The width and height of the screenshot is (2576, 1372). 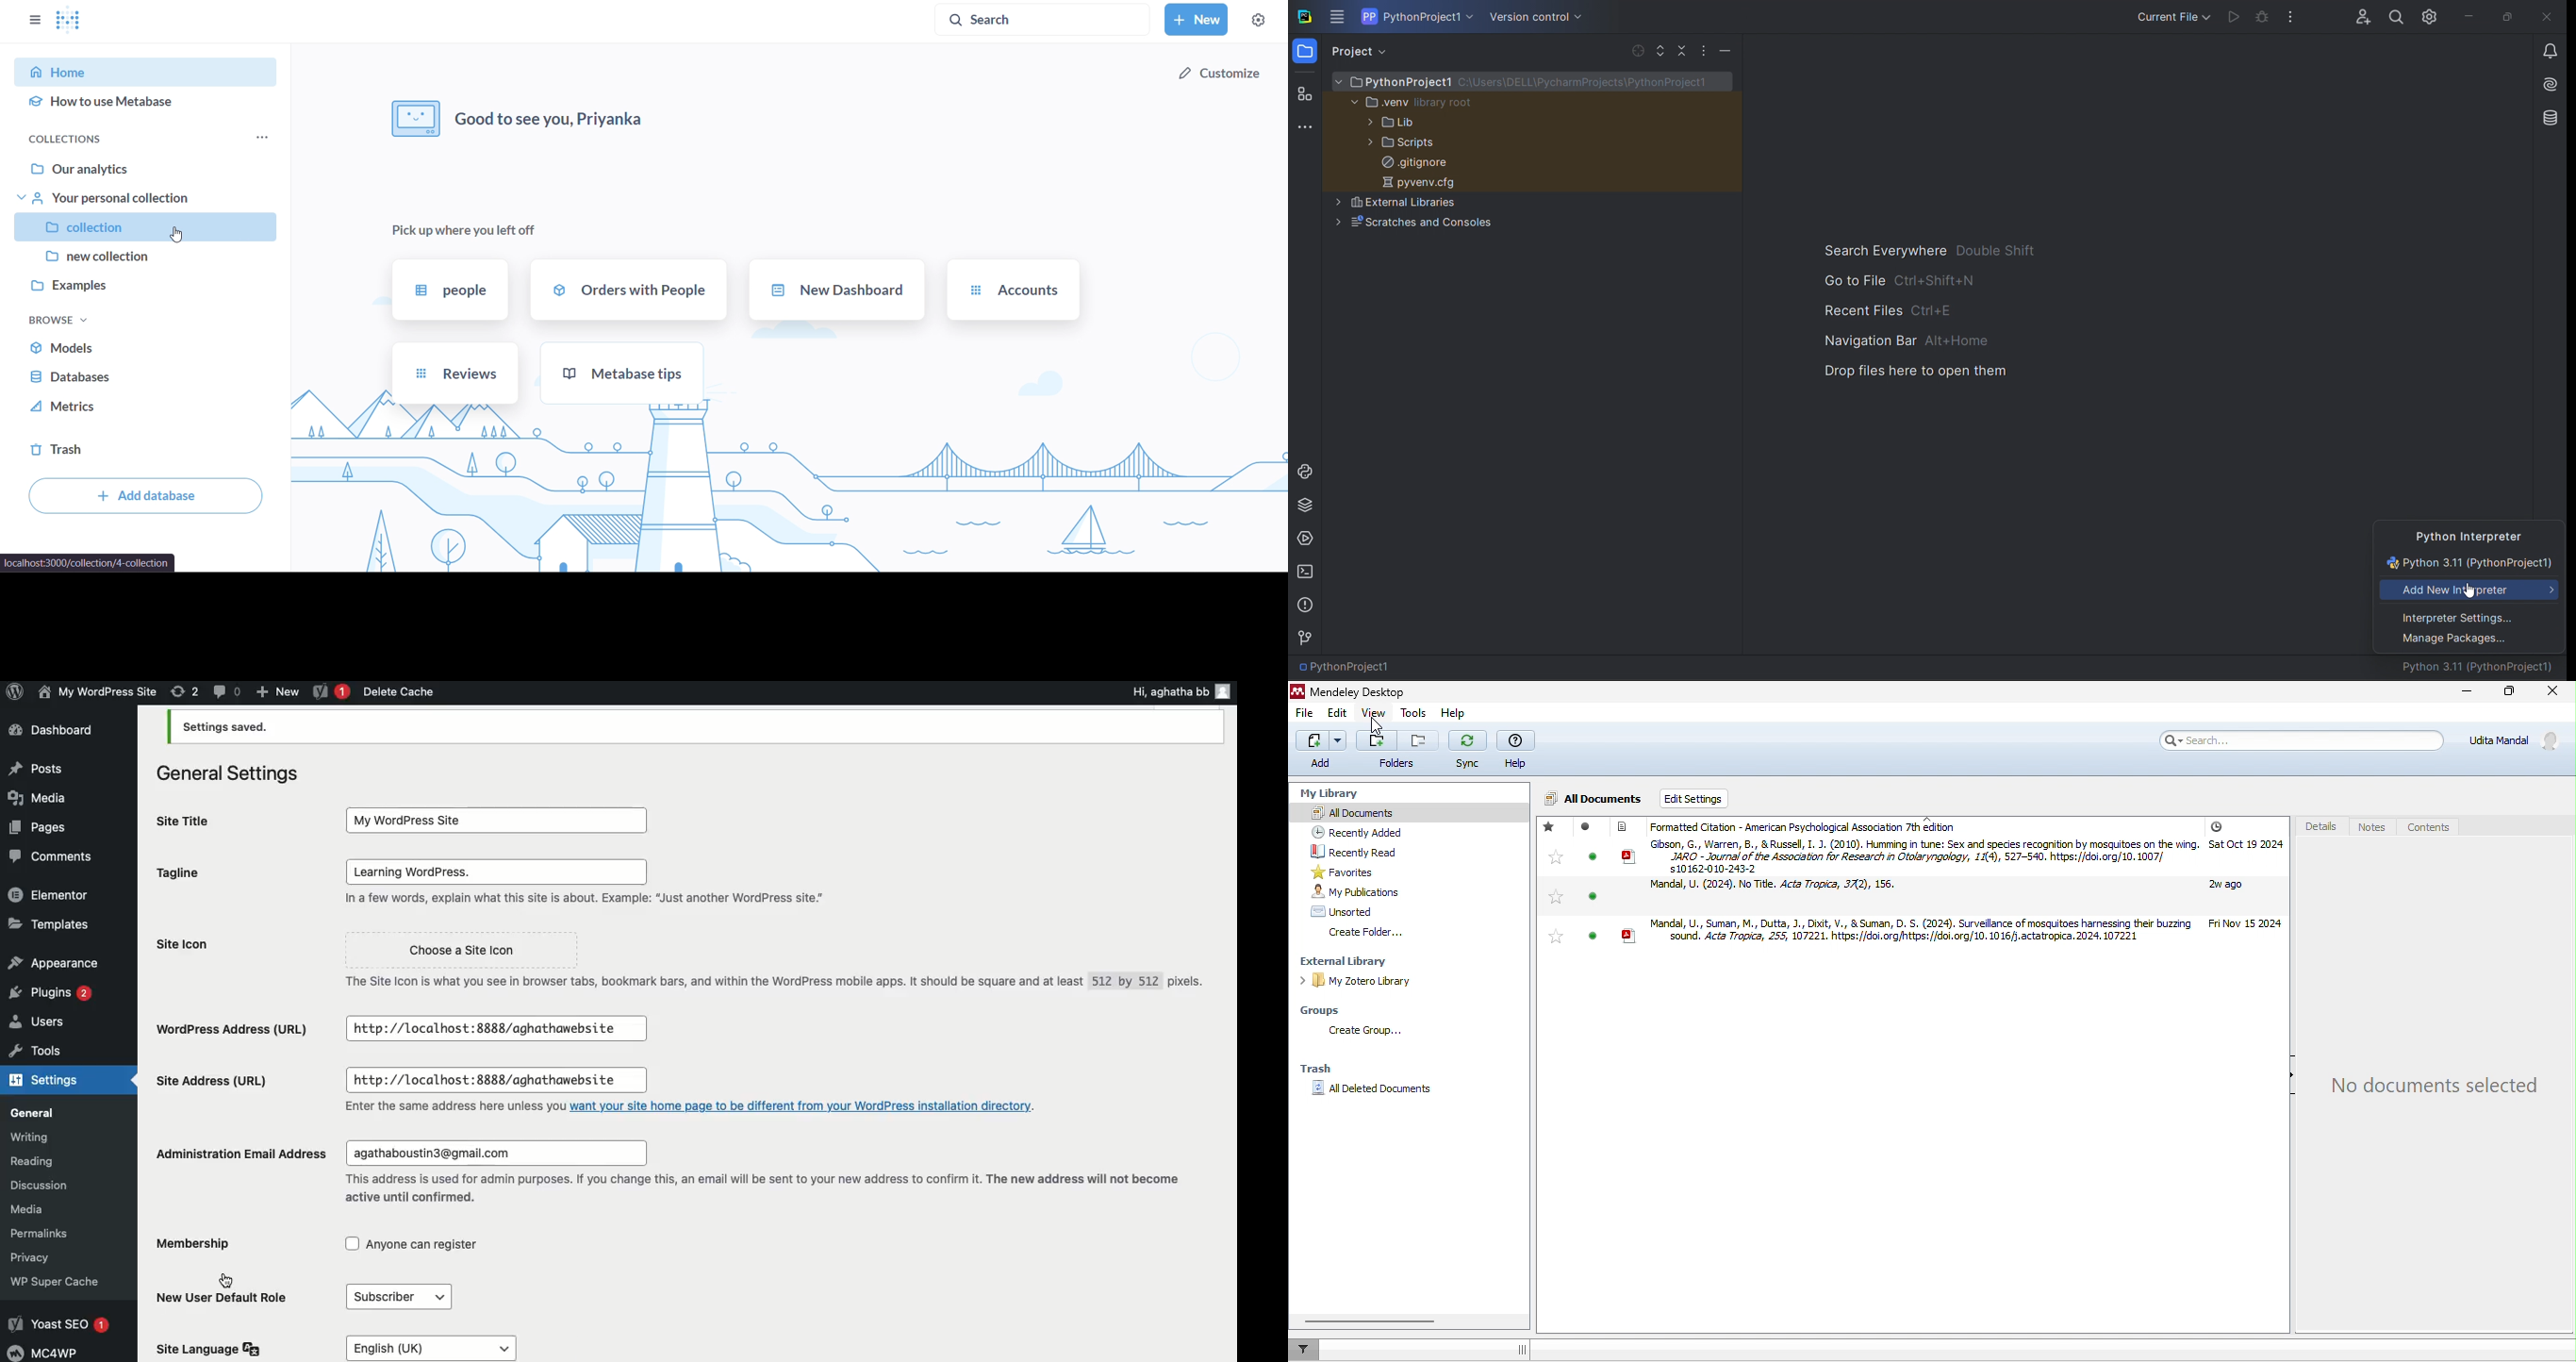 What do you see at coordinates (443, 945) in the screenshot?
I see `Choose a Site Icon` at bounding box center [443, 945].